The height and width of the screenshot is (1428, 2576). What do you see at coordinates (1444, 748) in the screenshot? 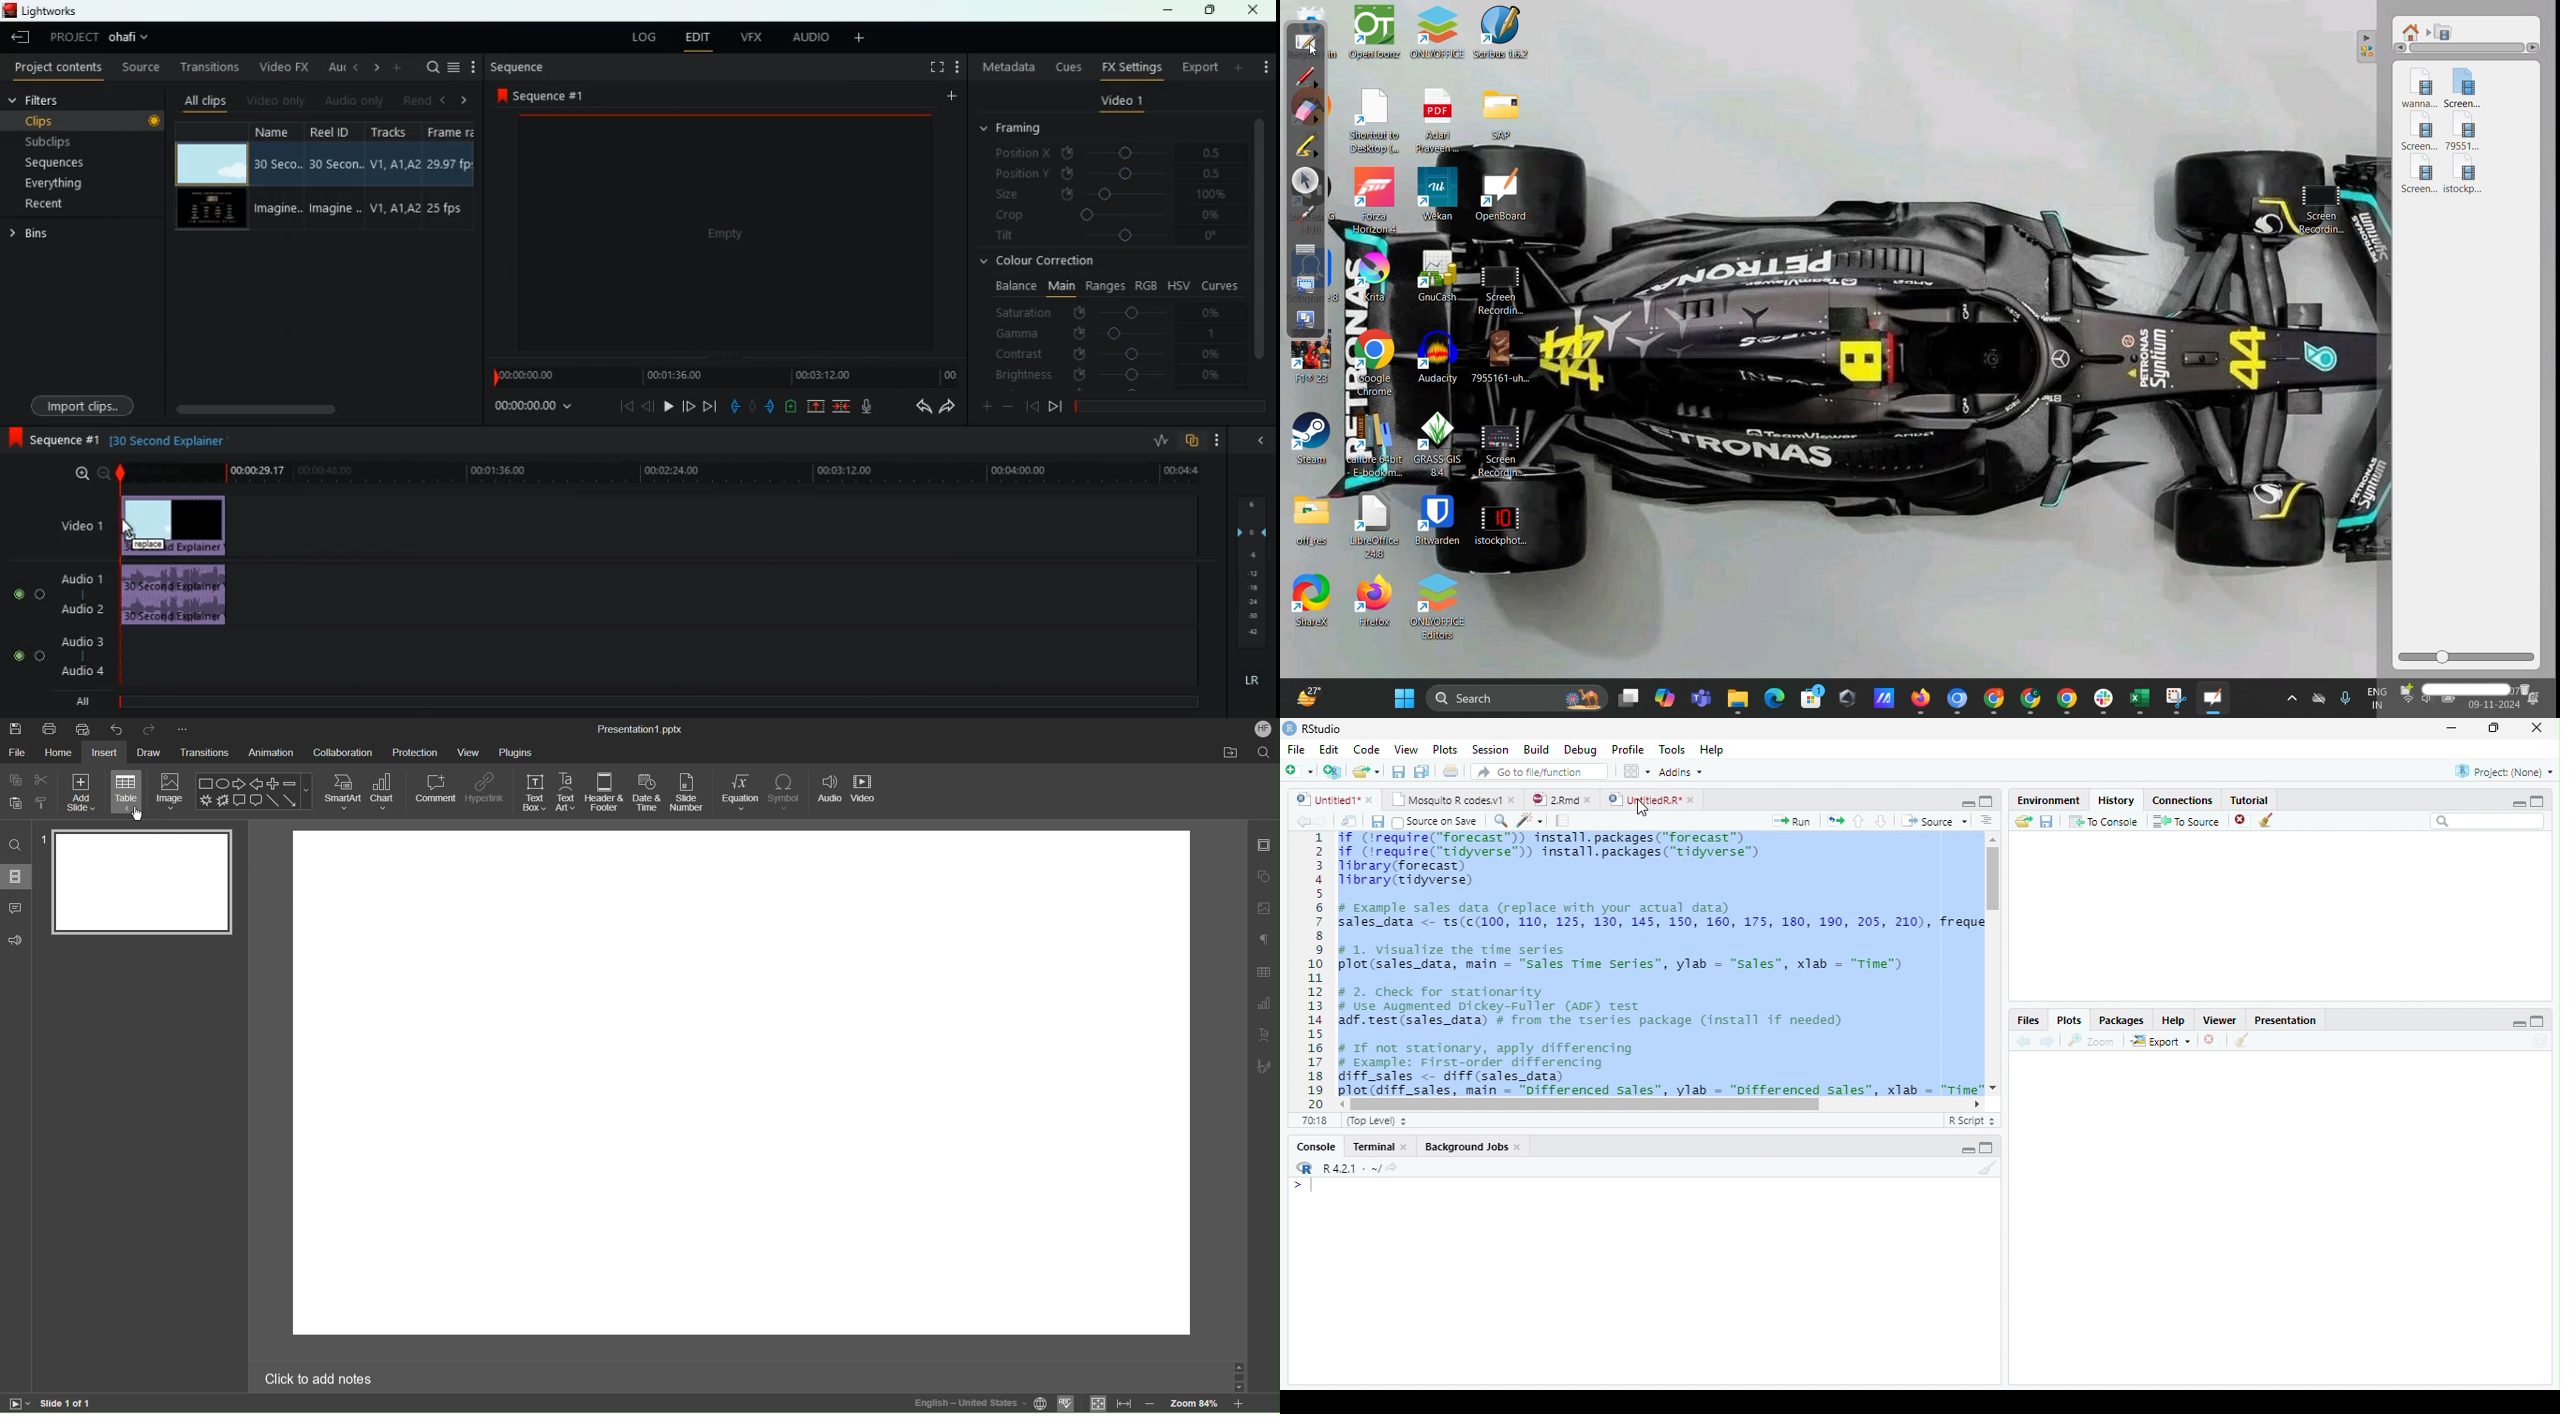
I see `Plots` at bounding box center [1444, 748].